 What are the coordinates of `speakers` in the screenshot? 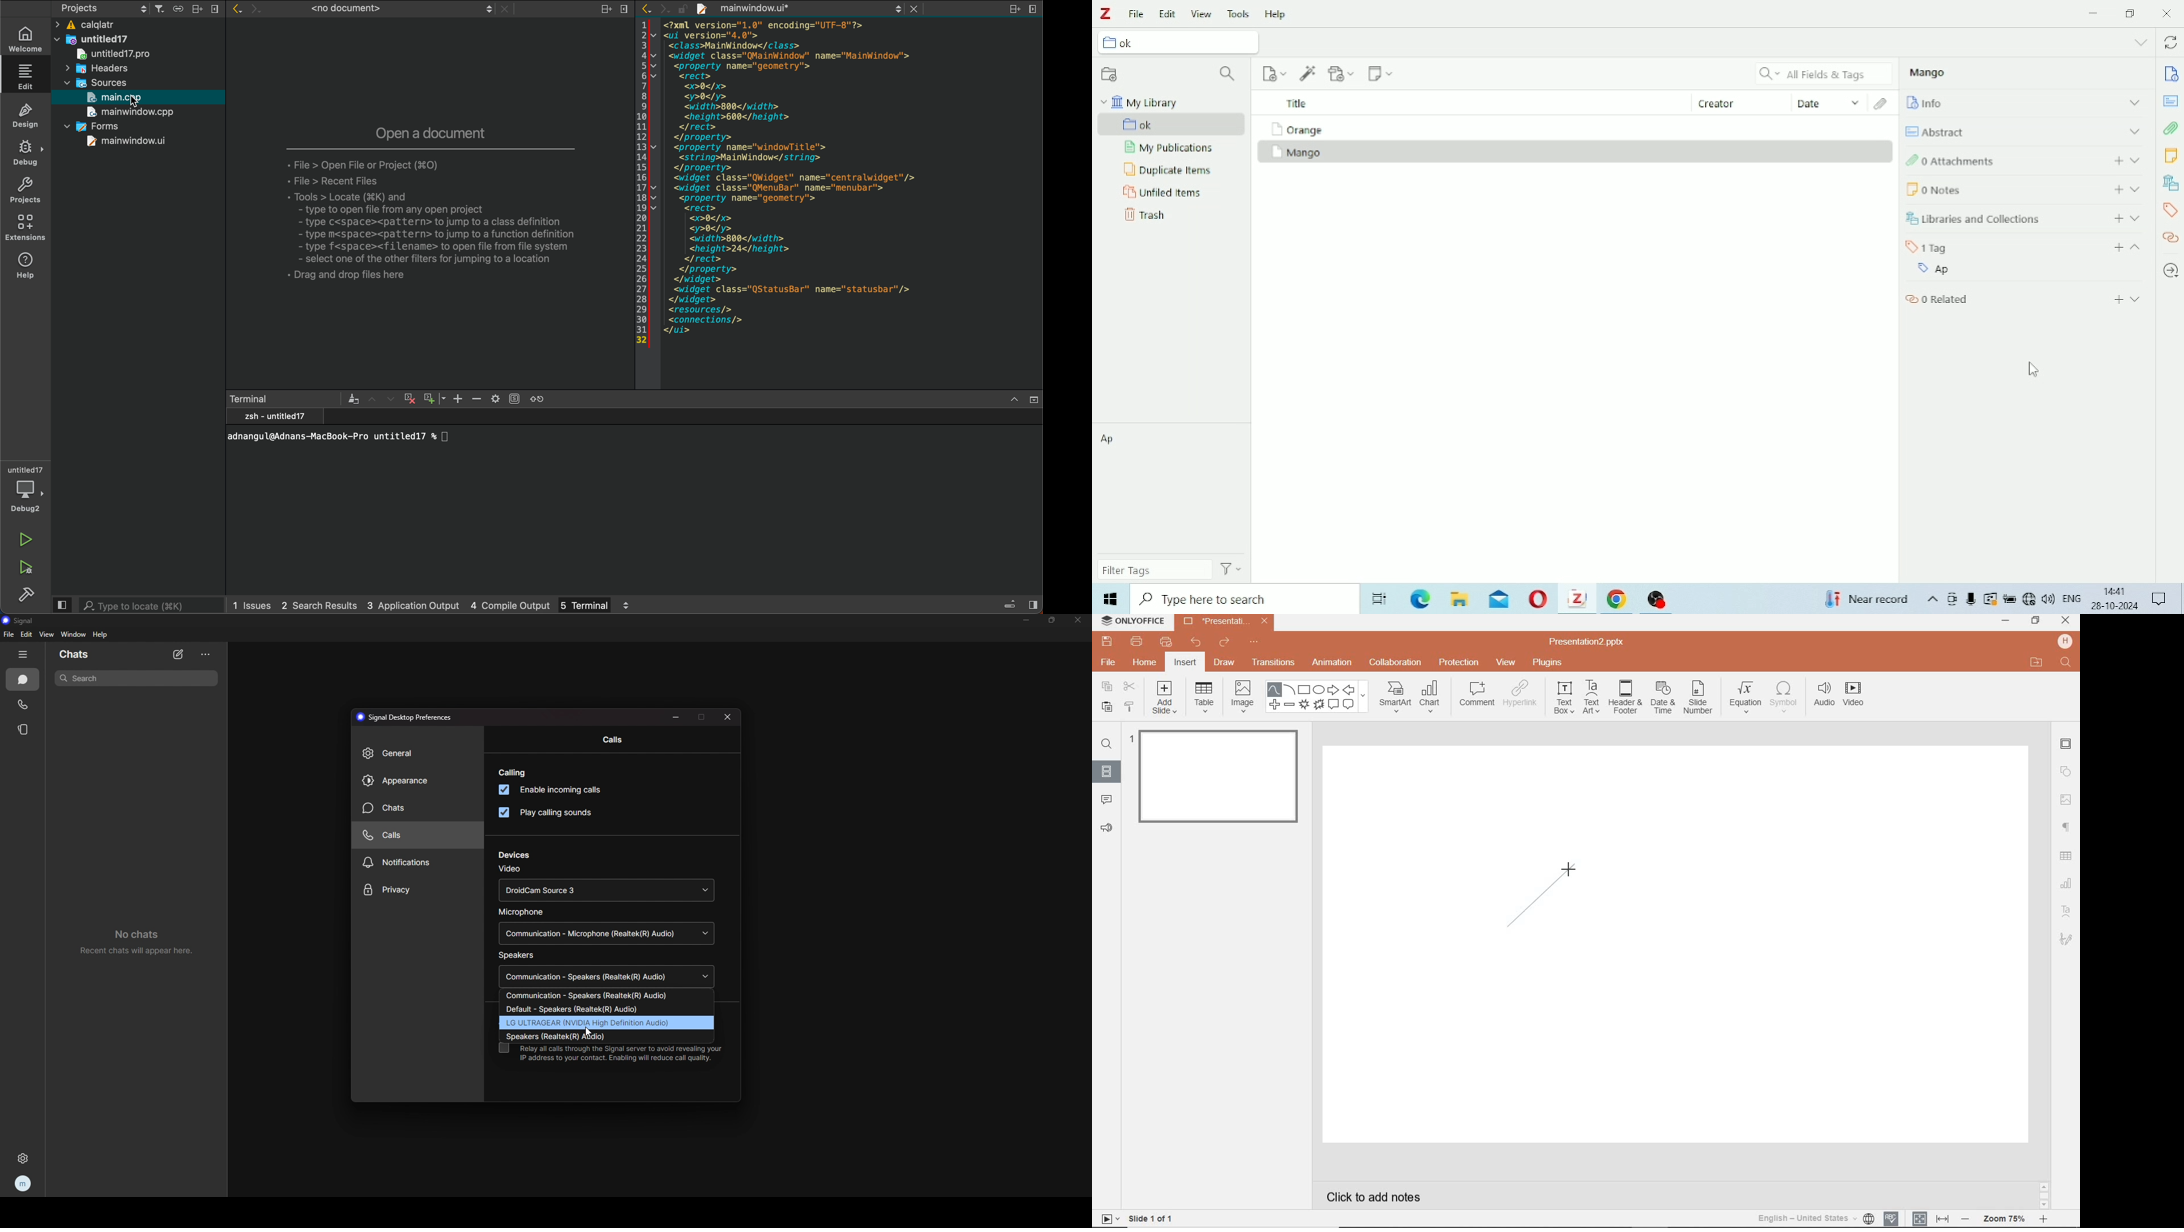 It's located at (516, 957).